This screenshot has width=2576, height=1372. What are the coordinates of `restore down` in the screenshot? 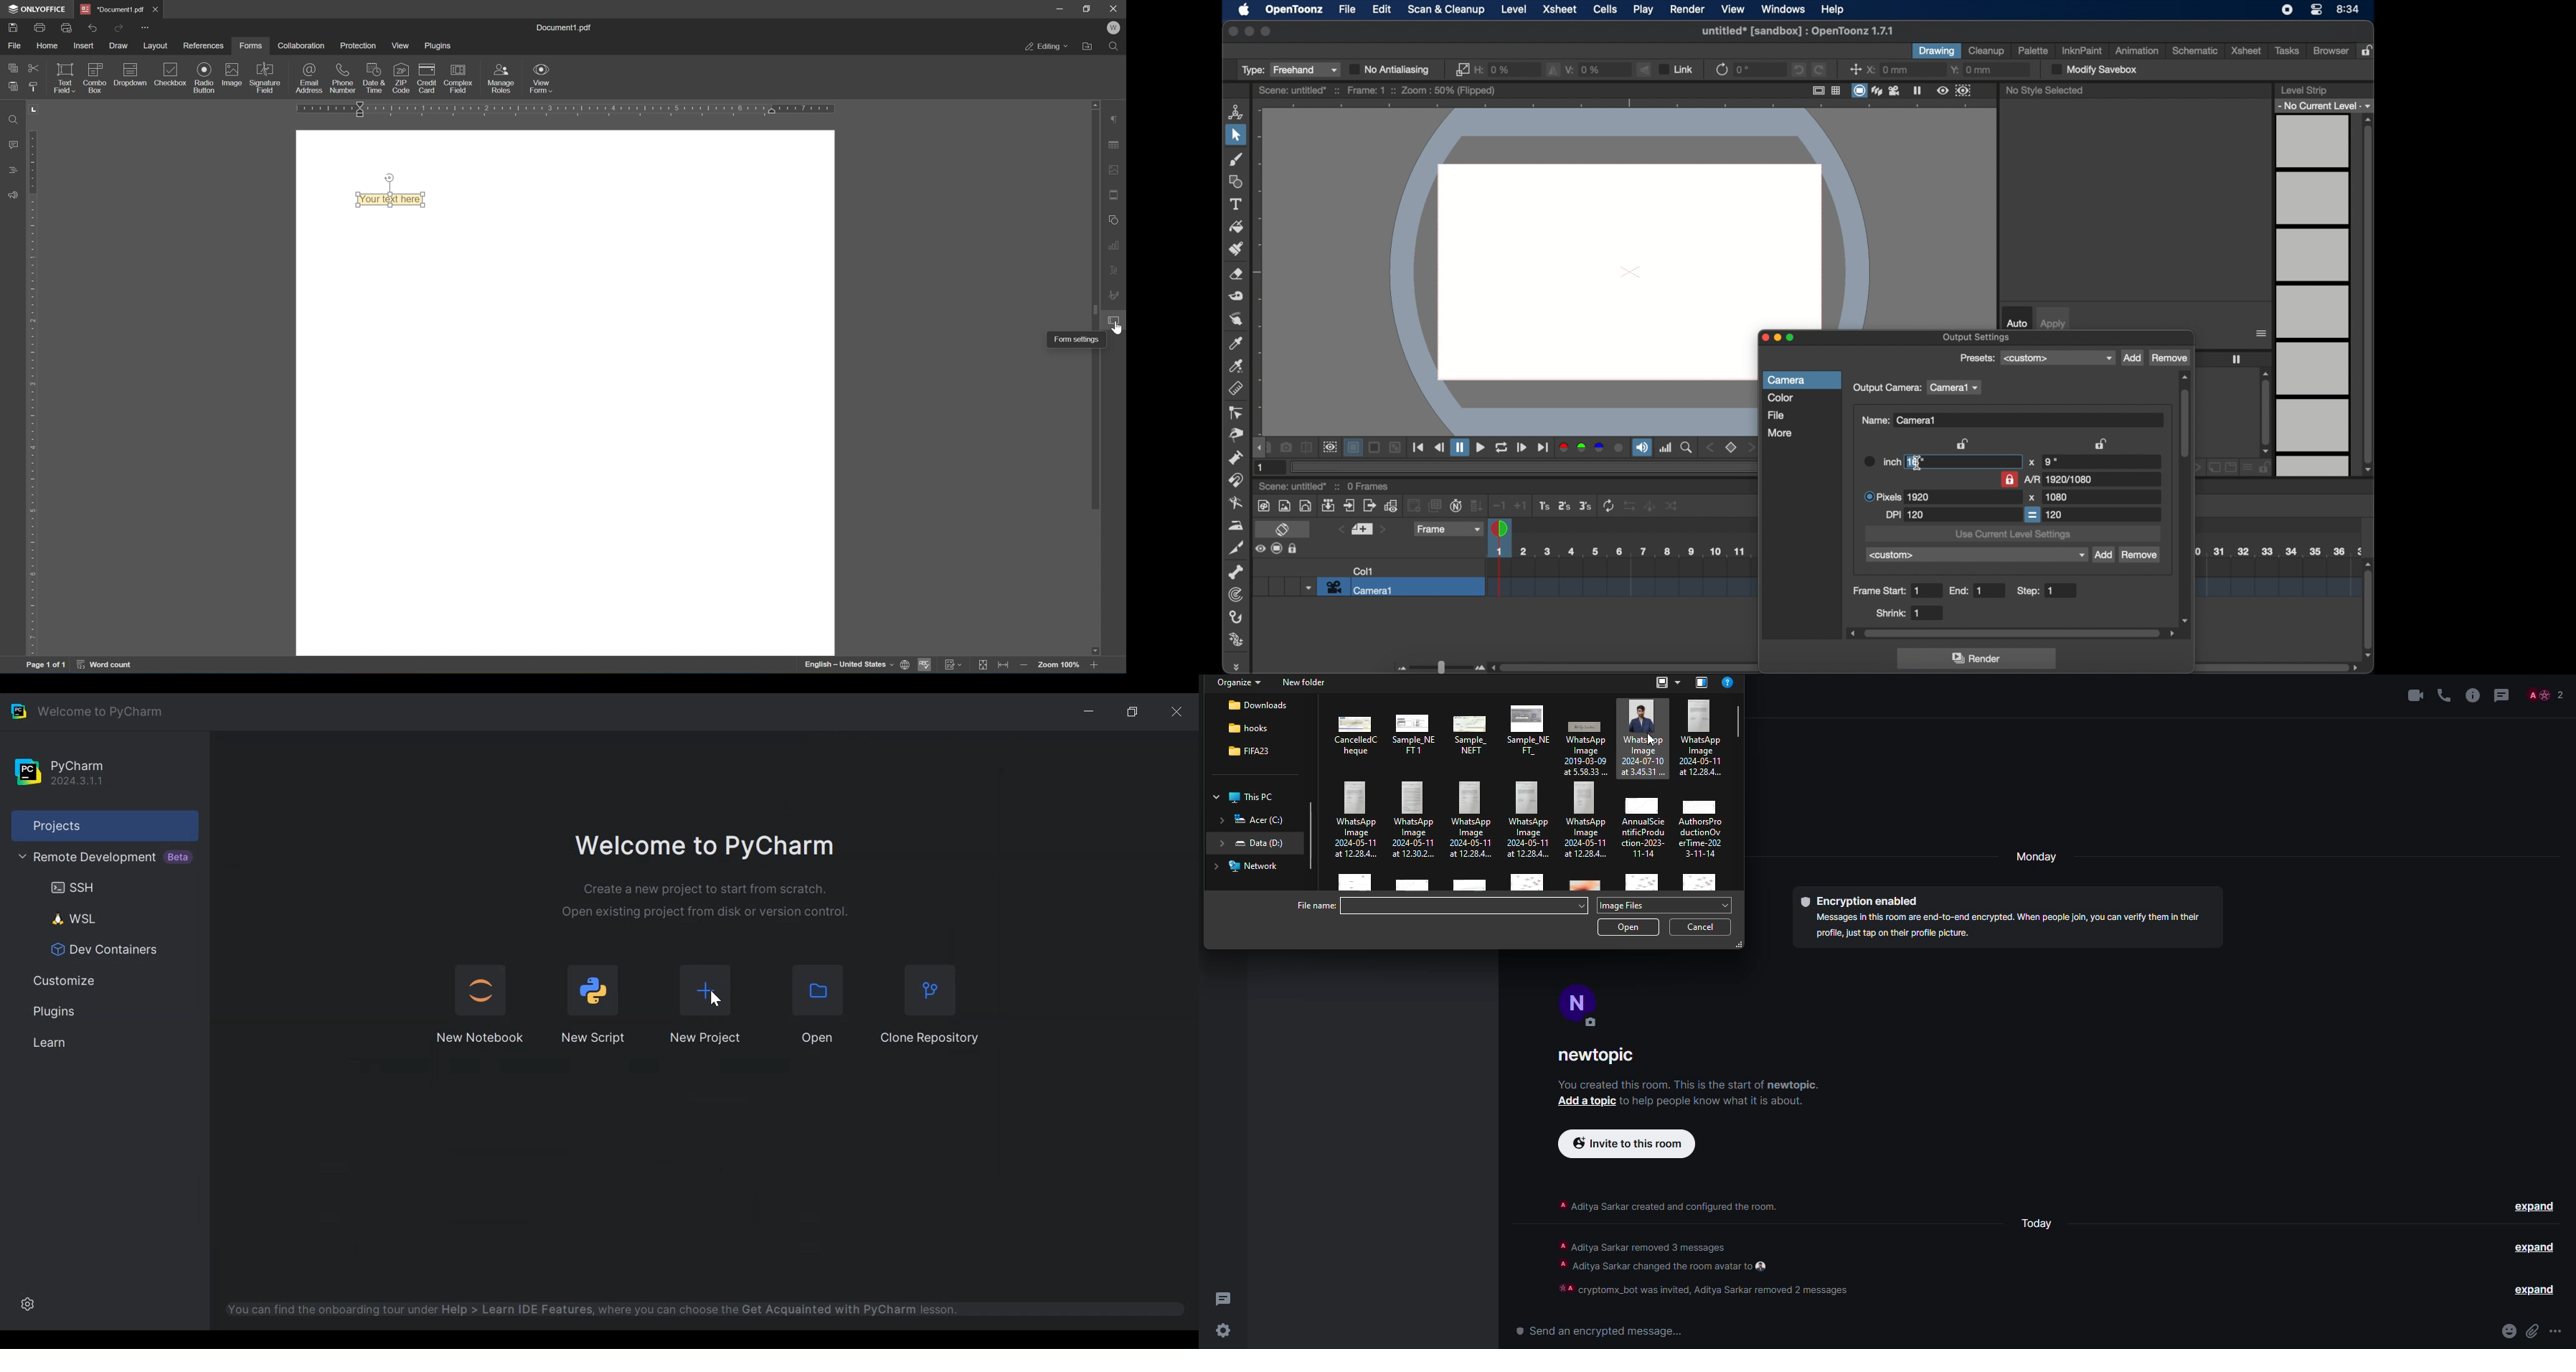 It's located at (1087, 8).